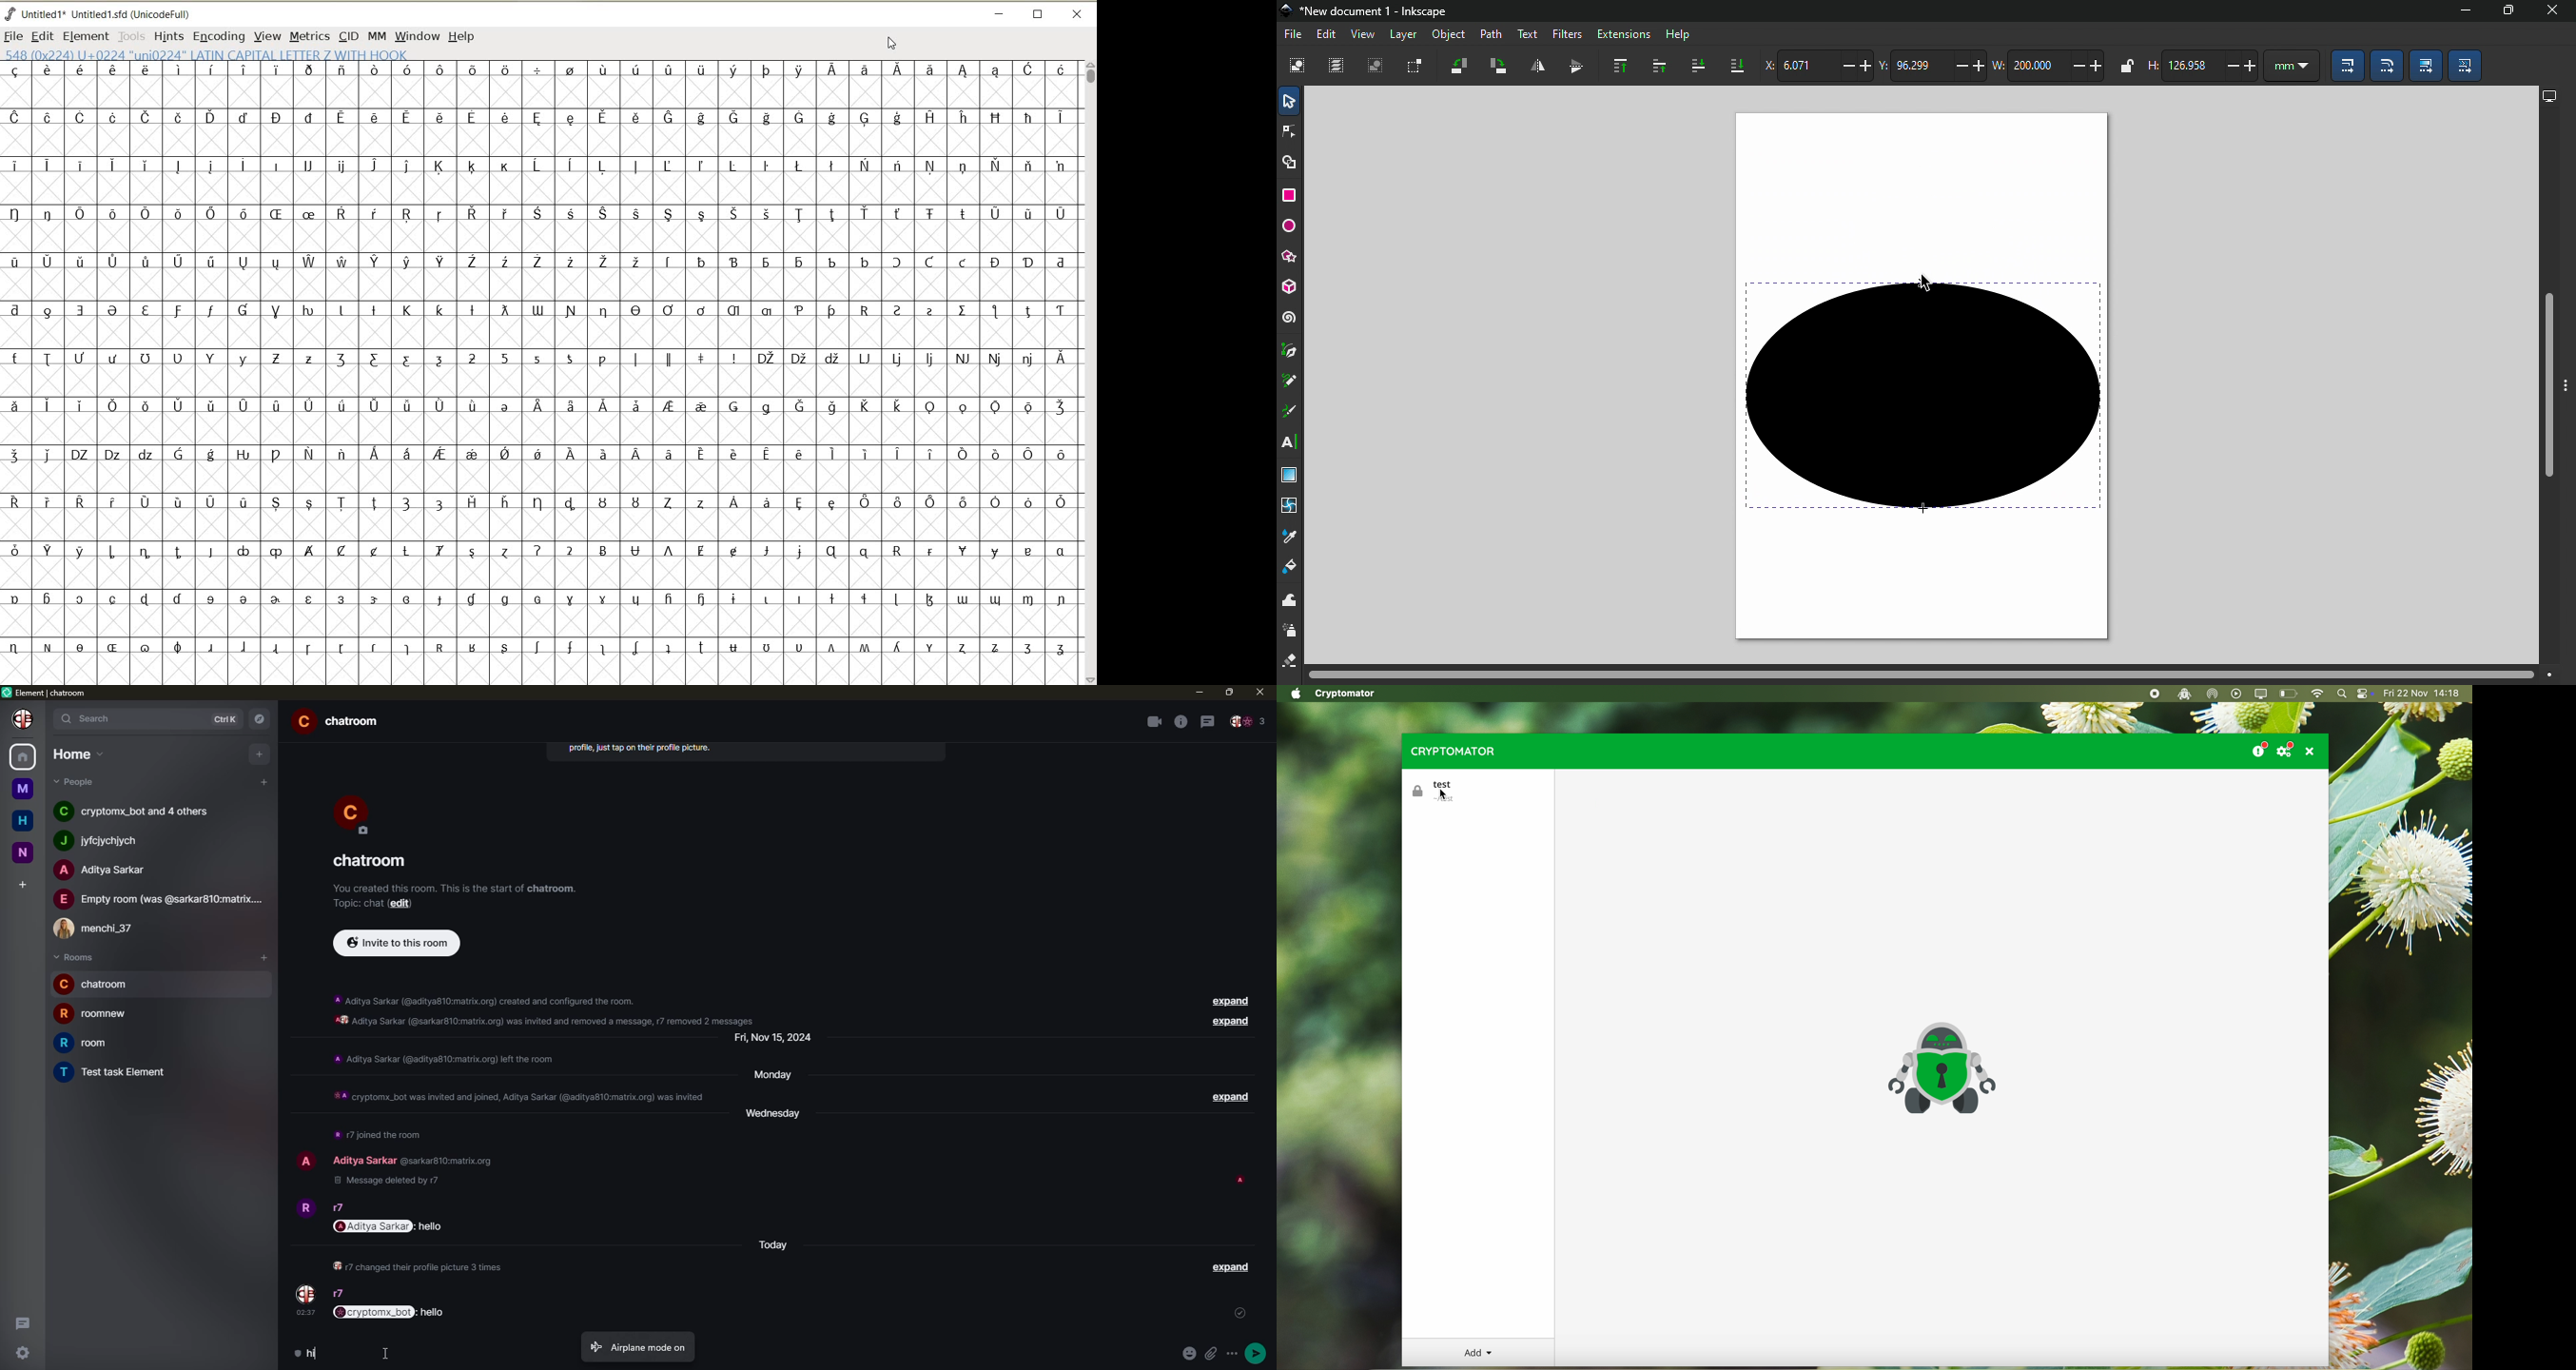 The width and height of the screenshot is (2576, 1372). Describe the element at coordinates (1079, 15) in the screenshot. I see `CLOSE` at that location.